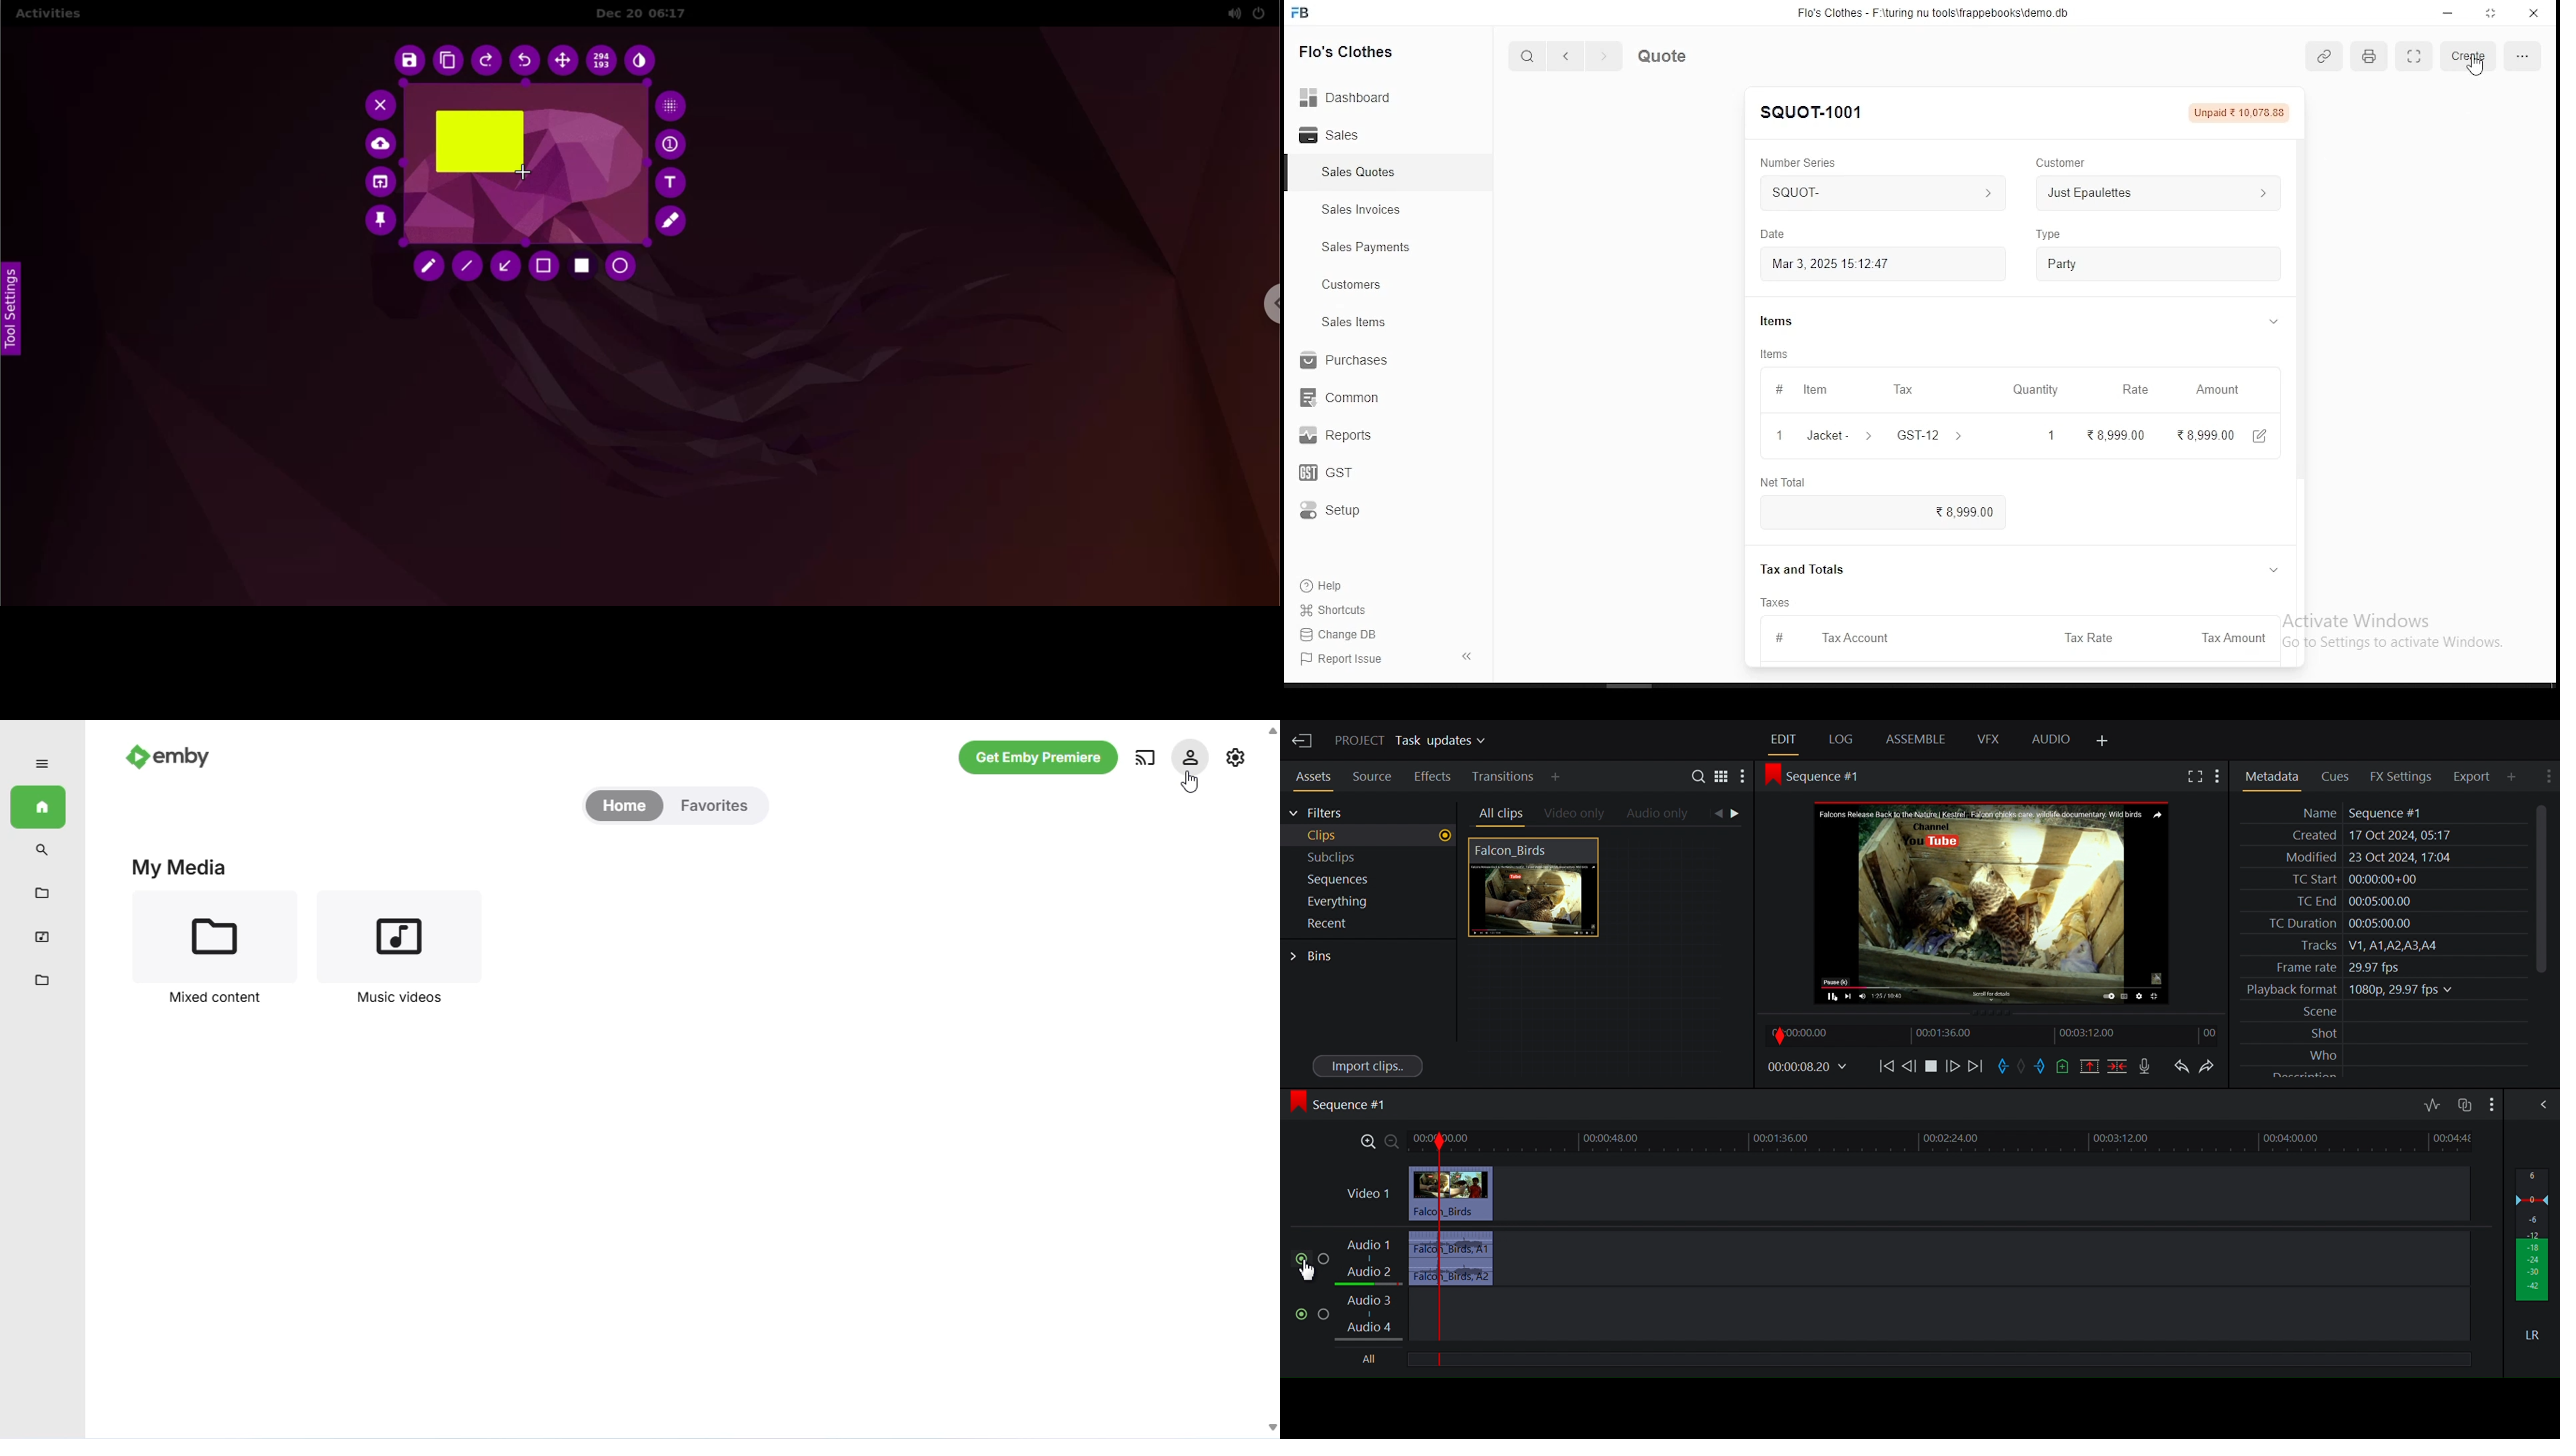 The height and width of the screenshot is (1456, 2576). Describe the element at coordinates (2382, 813) in the screenshot. I see `Name` at that location.